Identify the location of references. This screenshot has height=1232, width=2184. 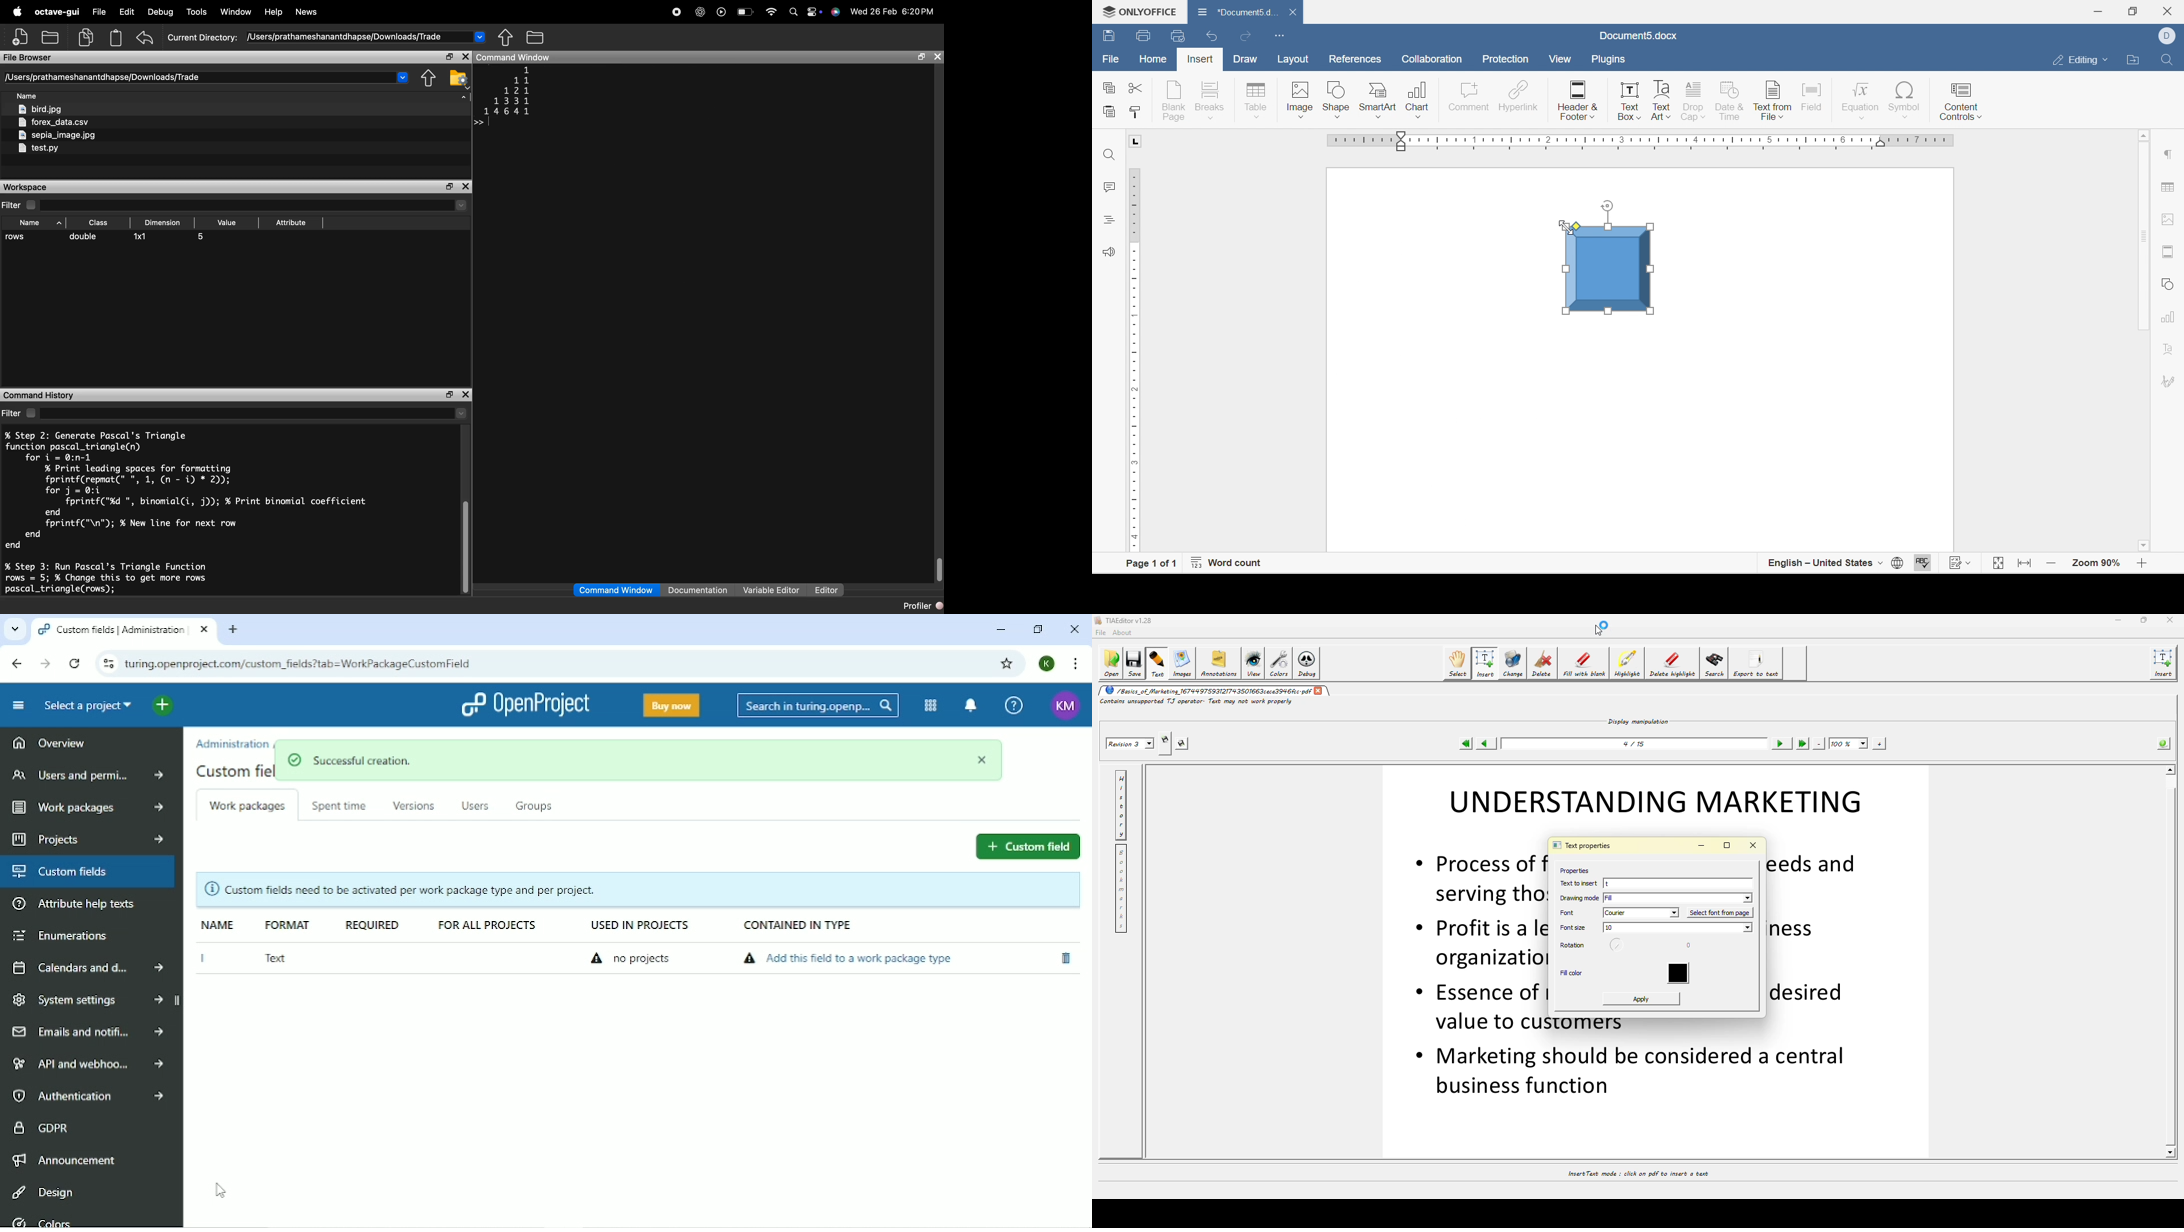
(1356, 59).